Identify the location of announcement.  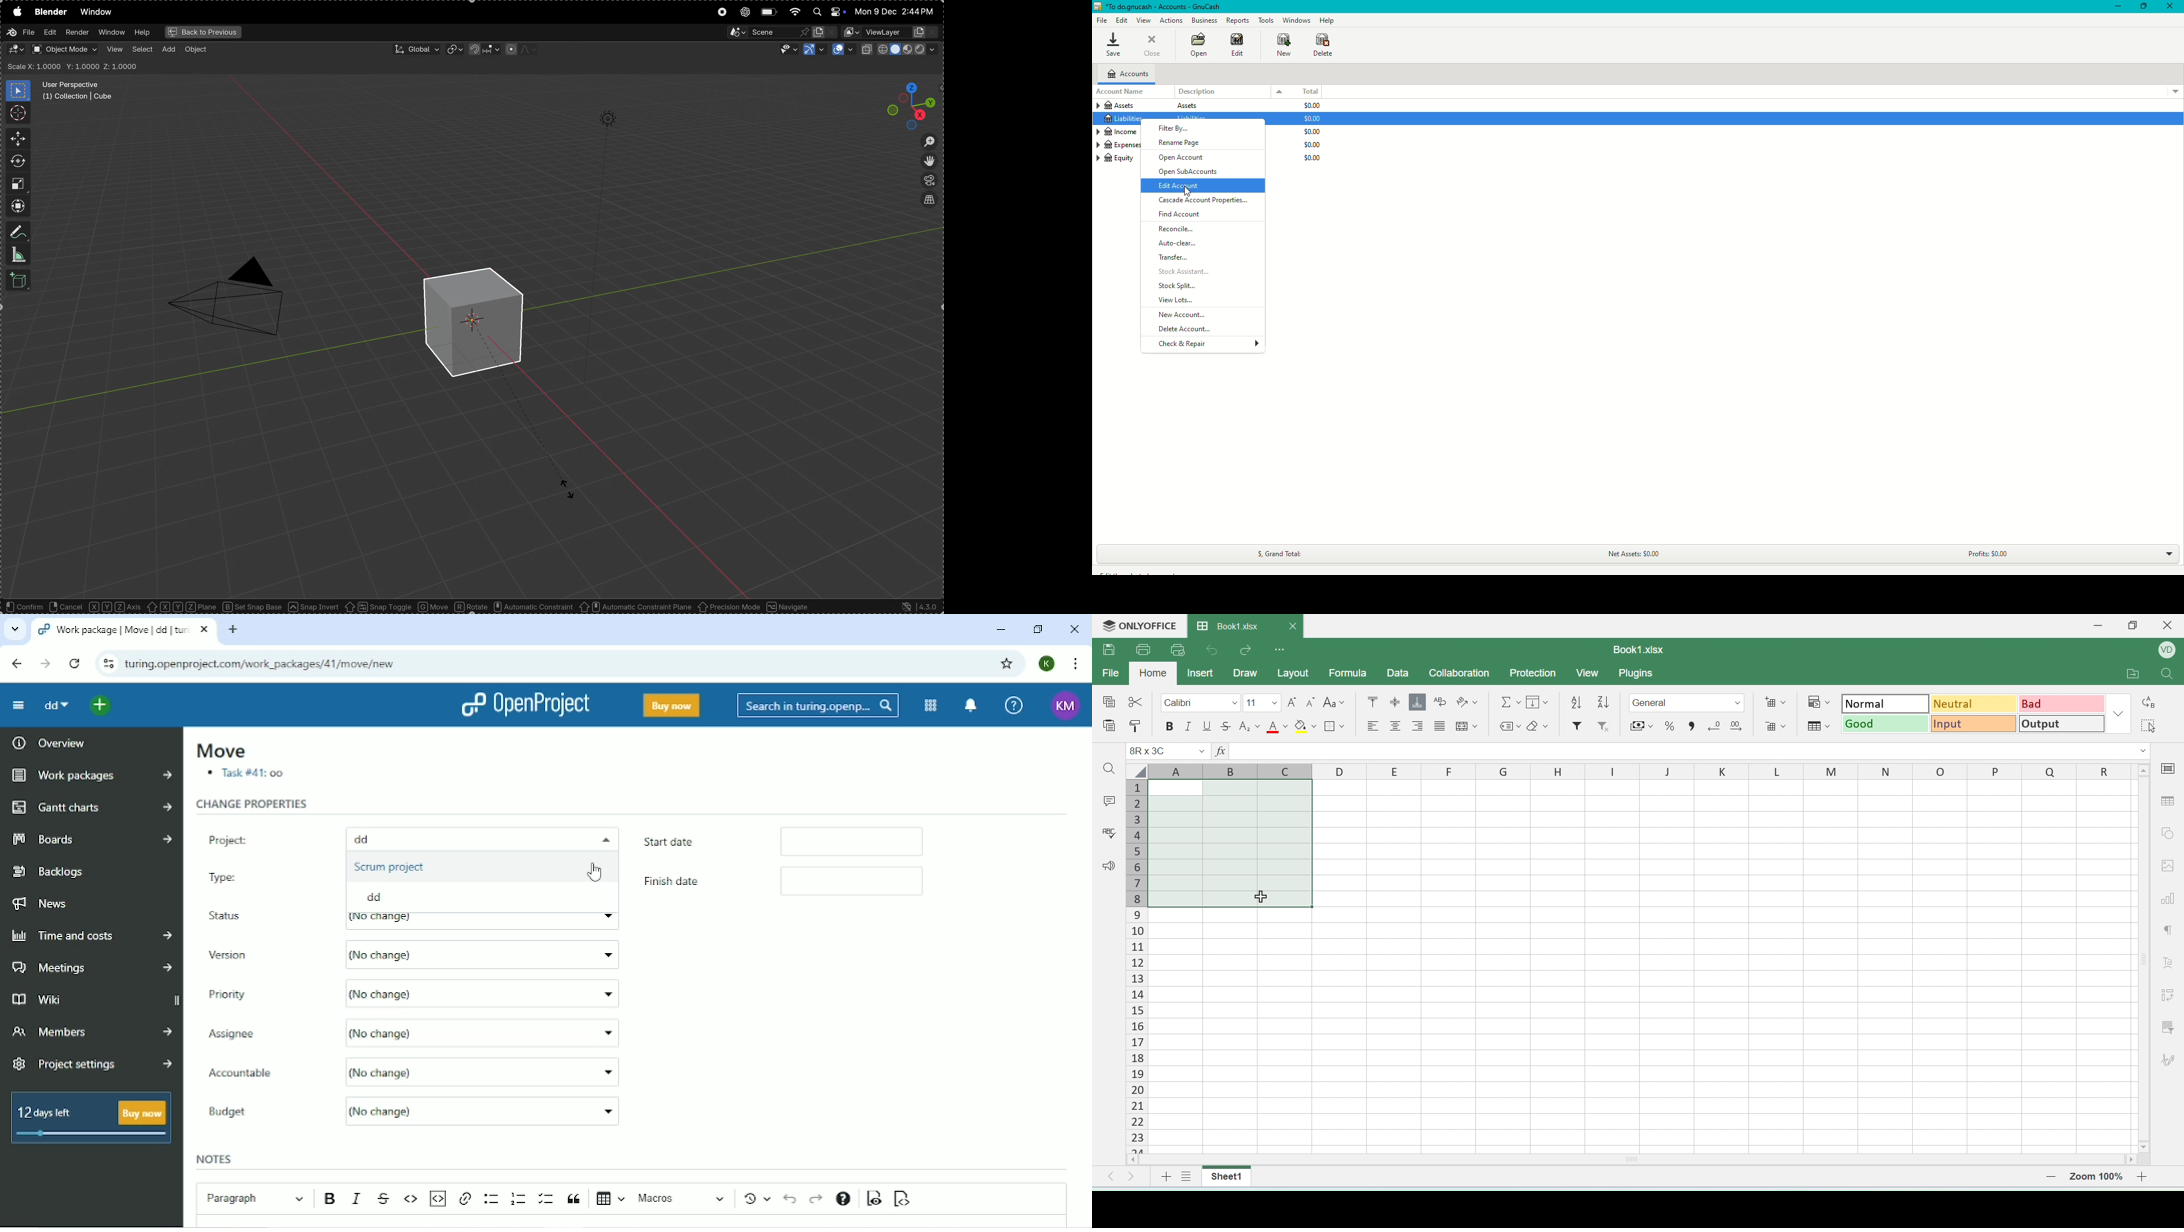
(1108, 867).